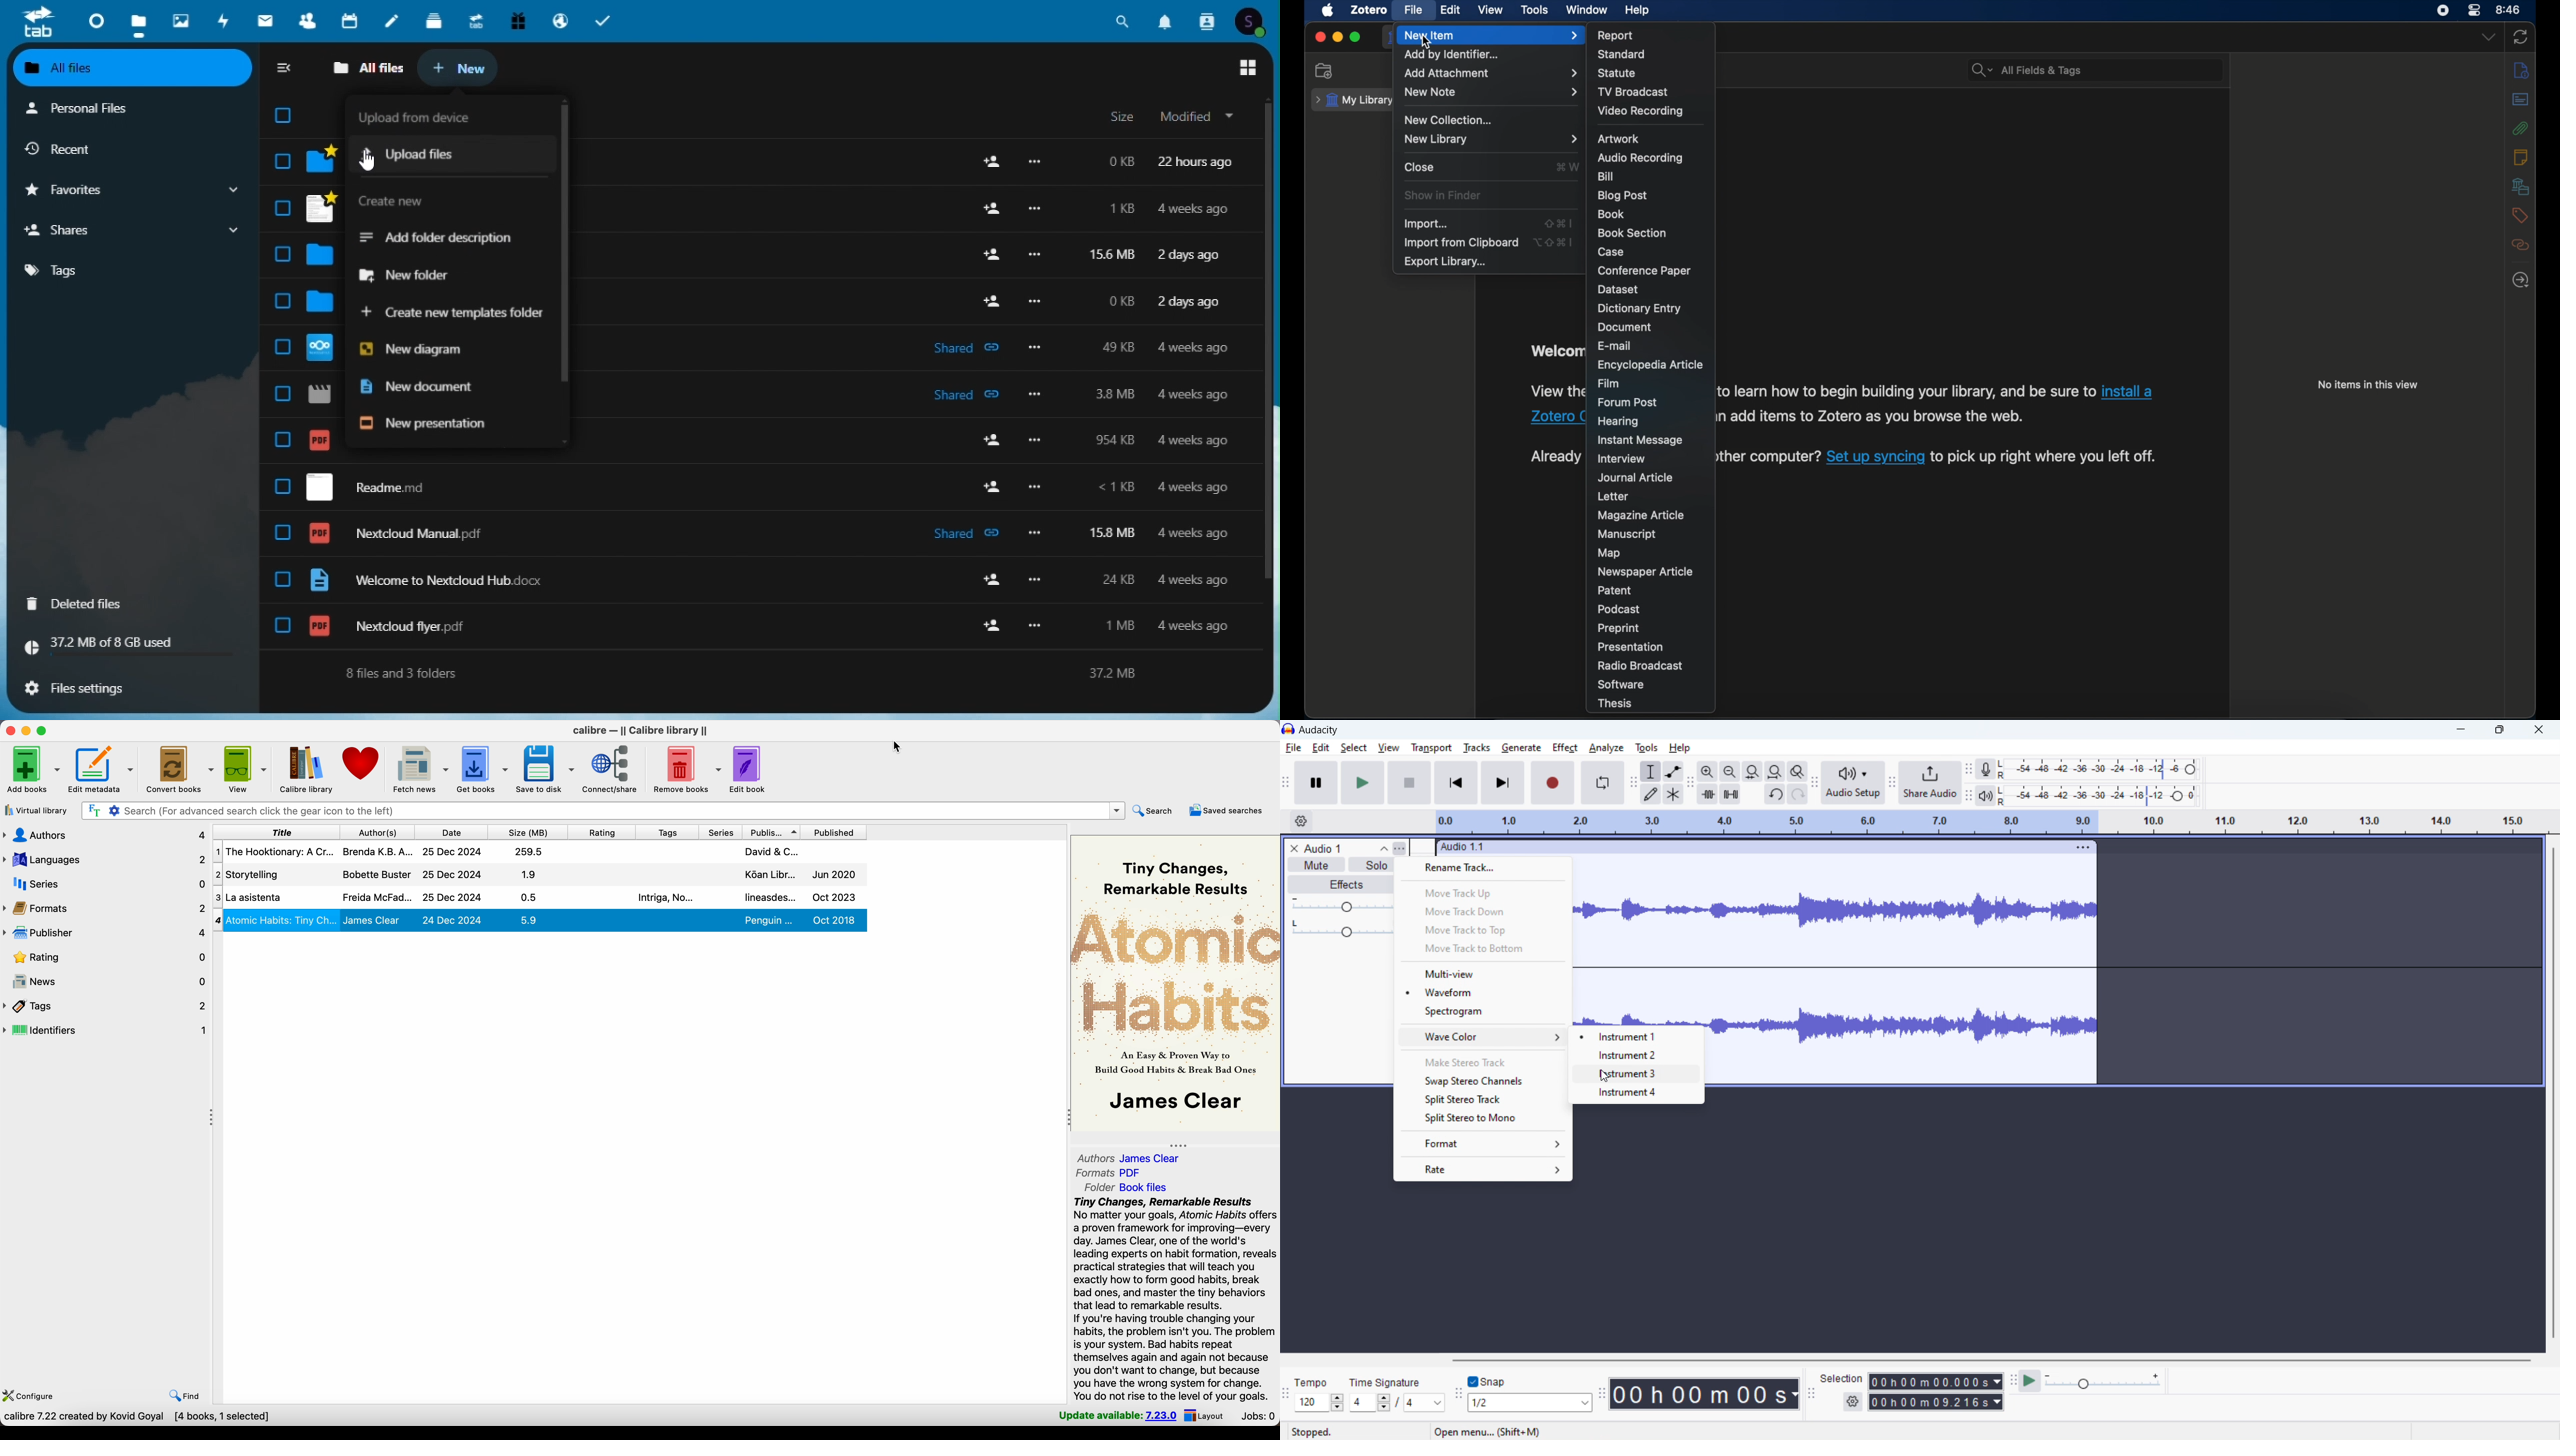  Describe the element at coordinates (1553, 783) in the screenshot. I see `record` at that location.